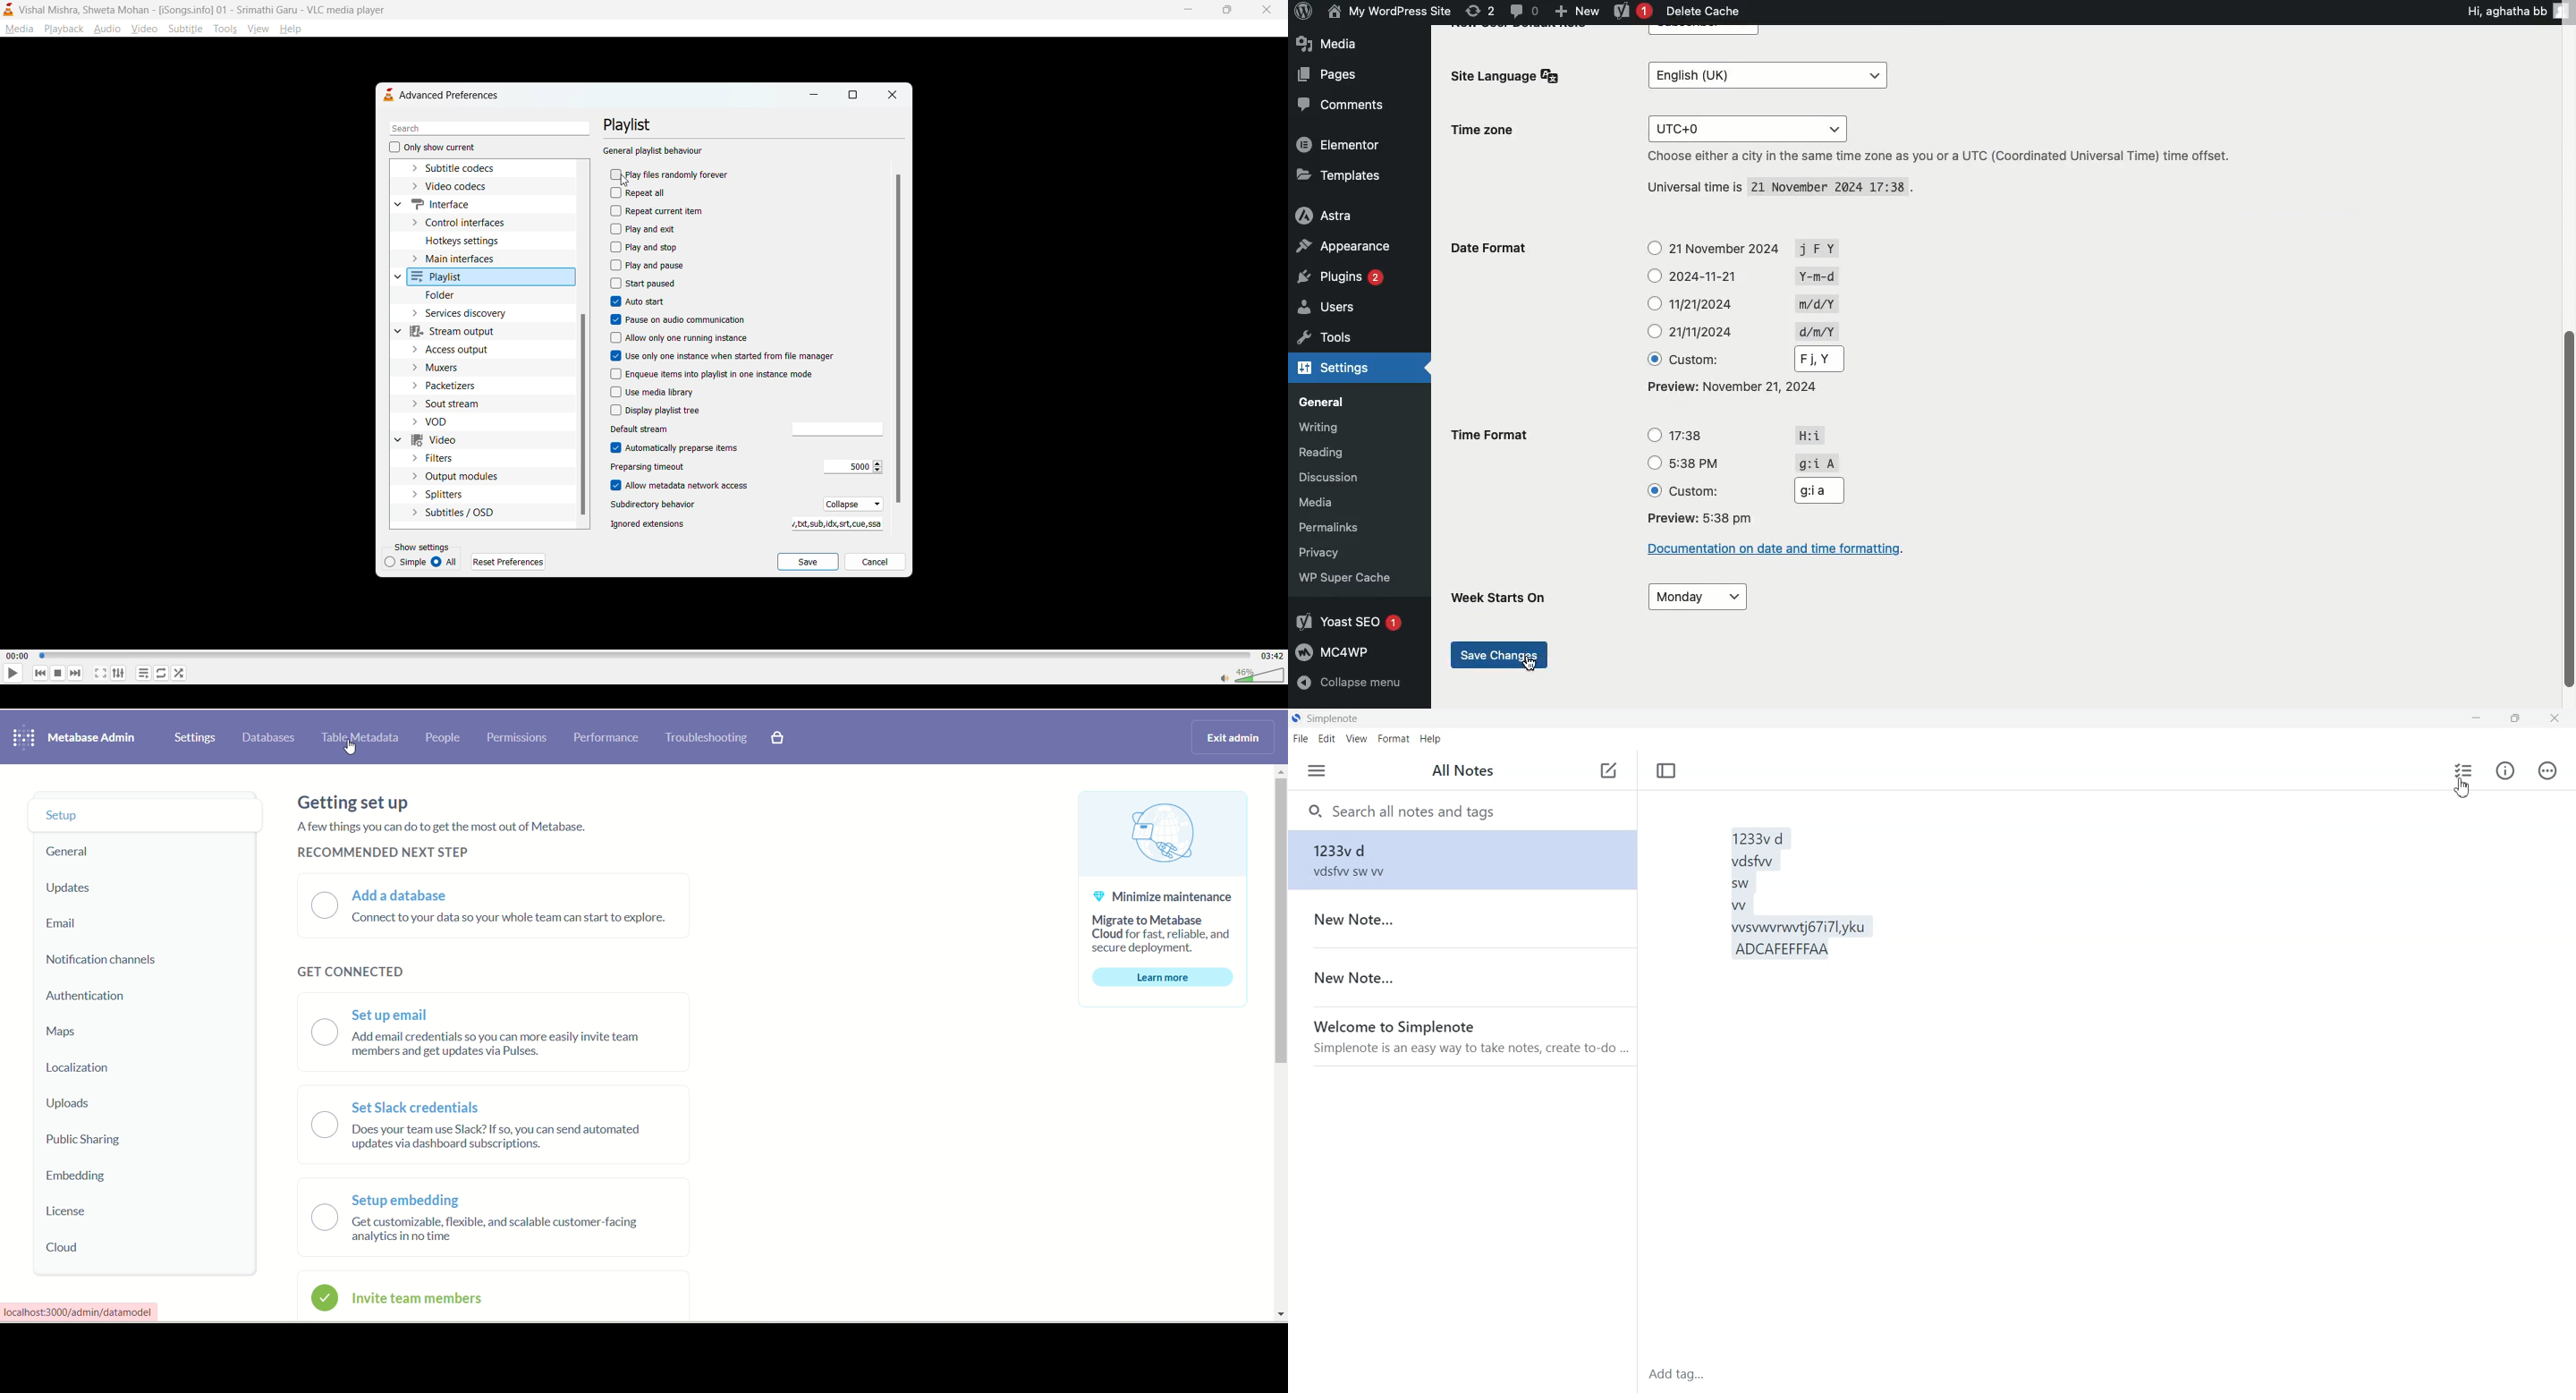 This screenshot has height=1400, width=2576. I want to click on cursor, so click(1532, 667).